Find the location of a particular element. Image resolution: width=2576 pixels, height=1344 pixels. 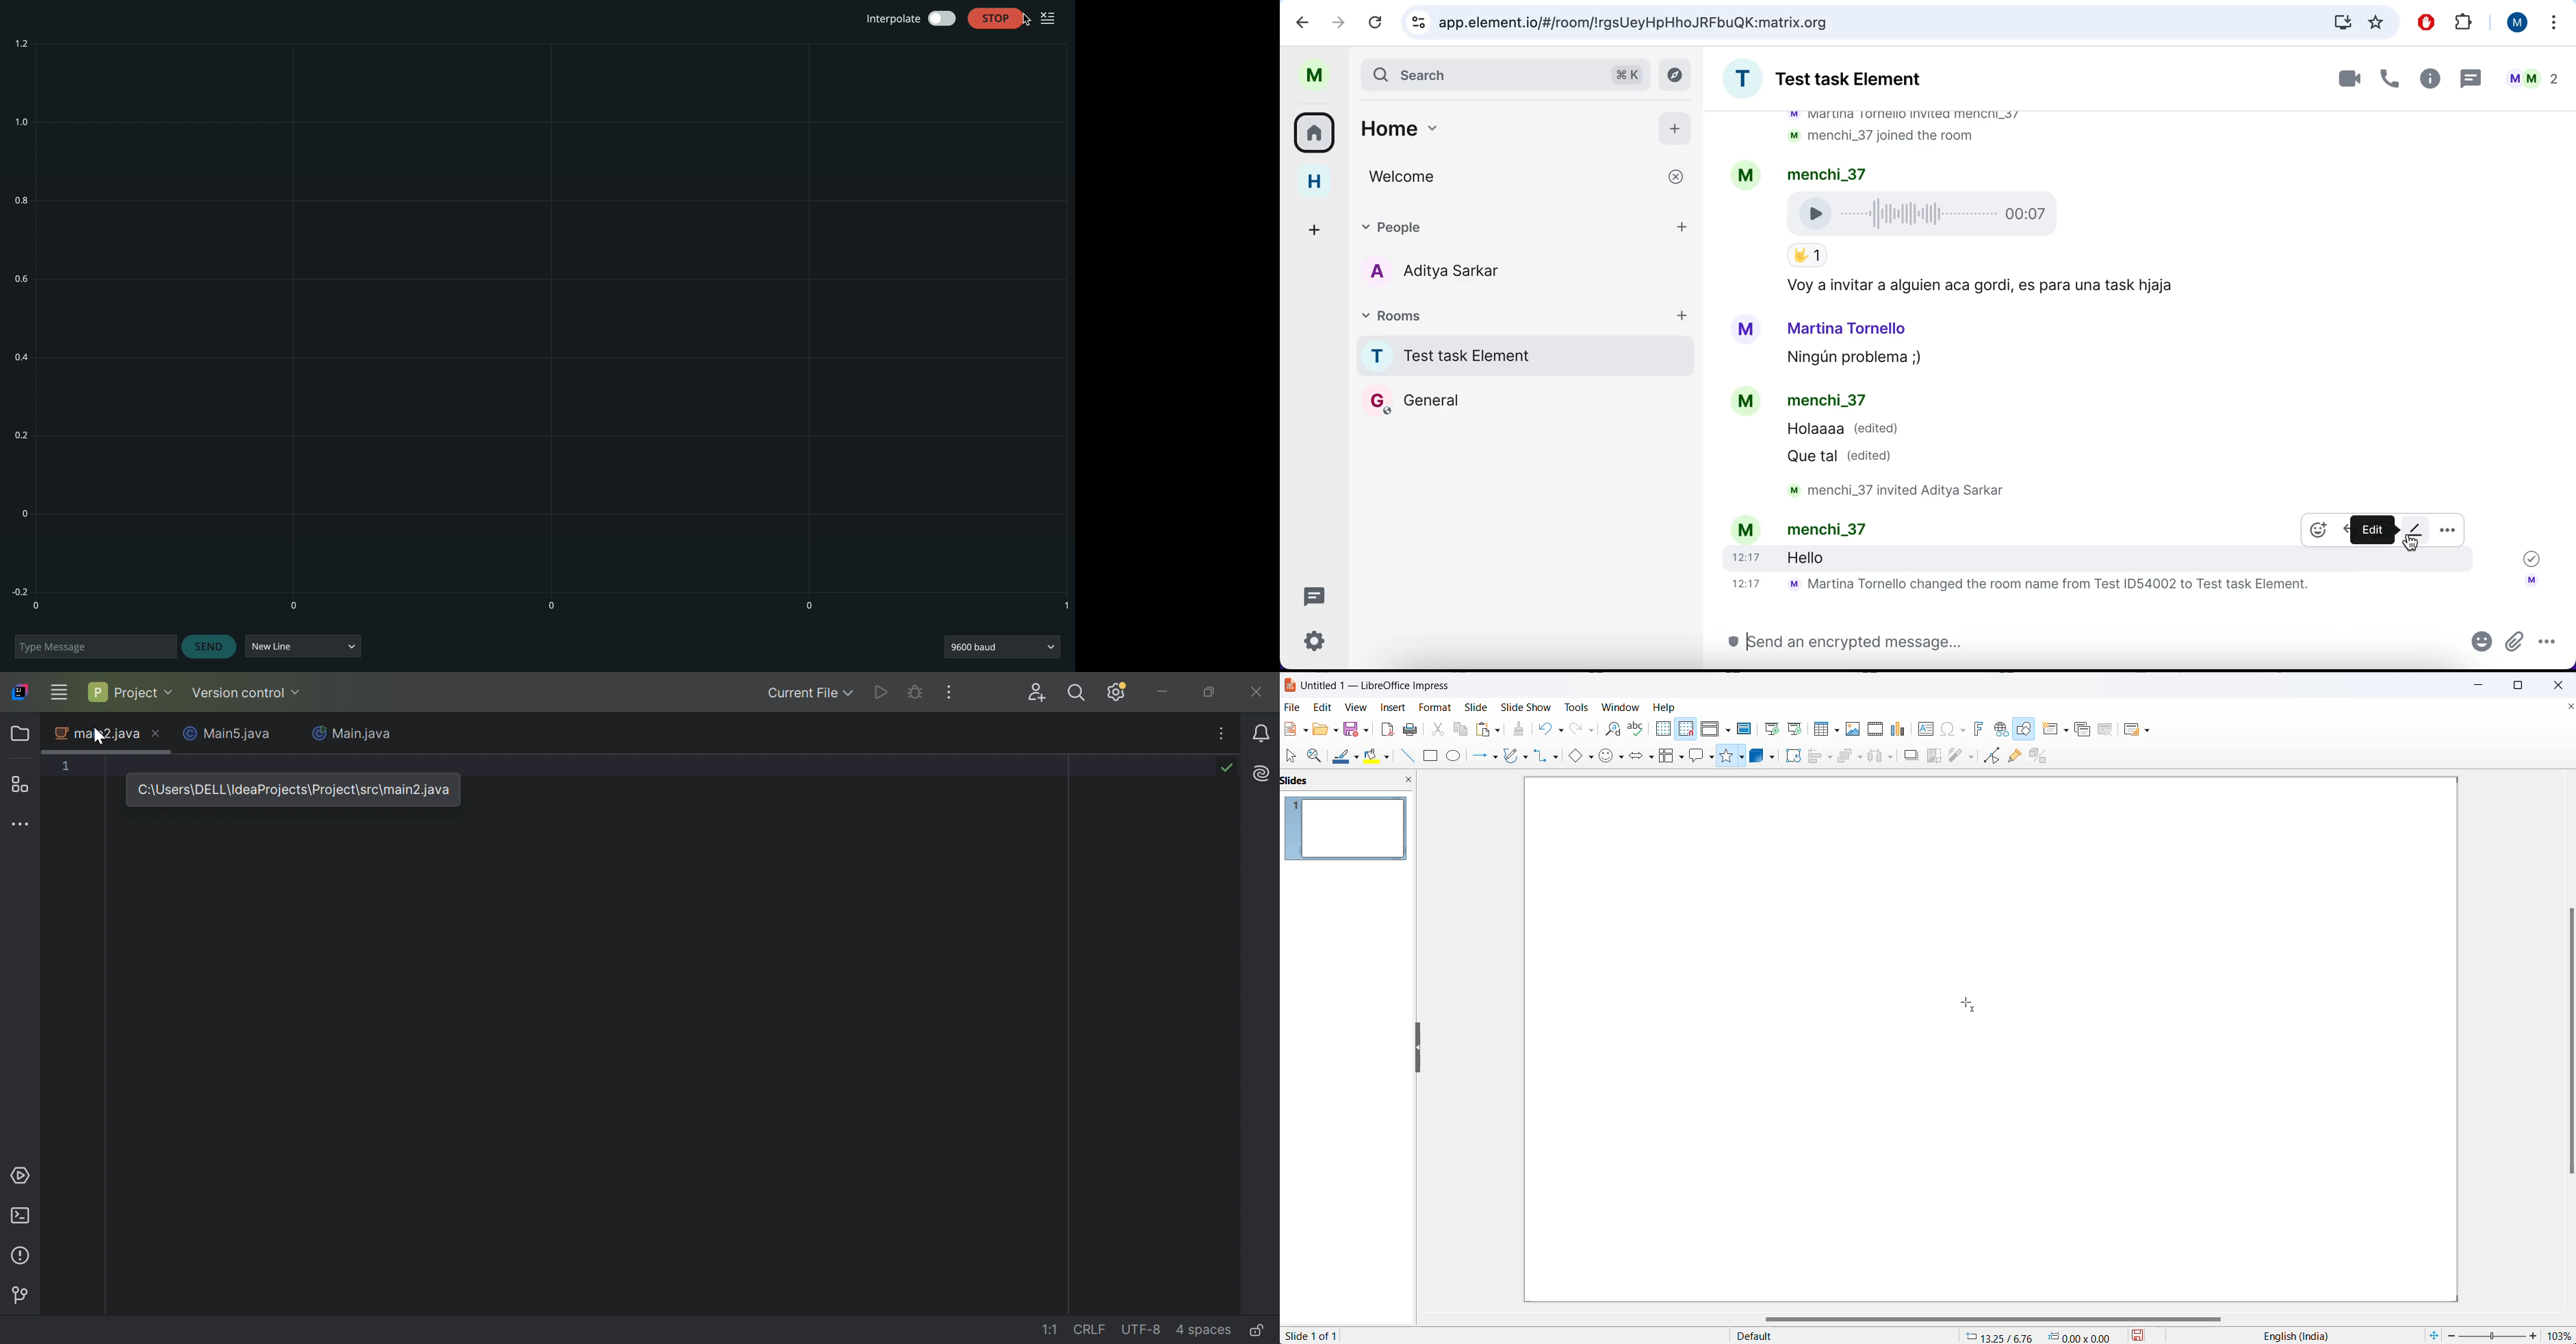

message sent is located at coordinates (2527, 556).